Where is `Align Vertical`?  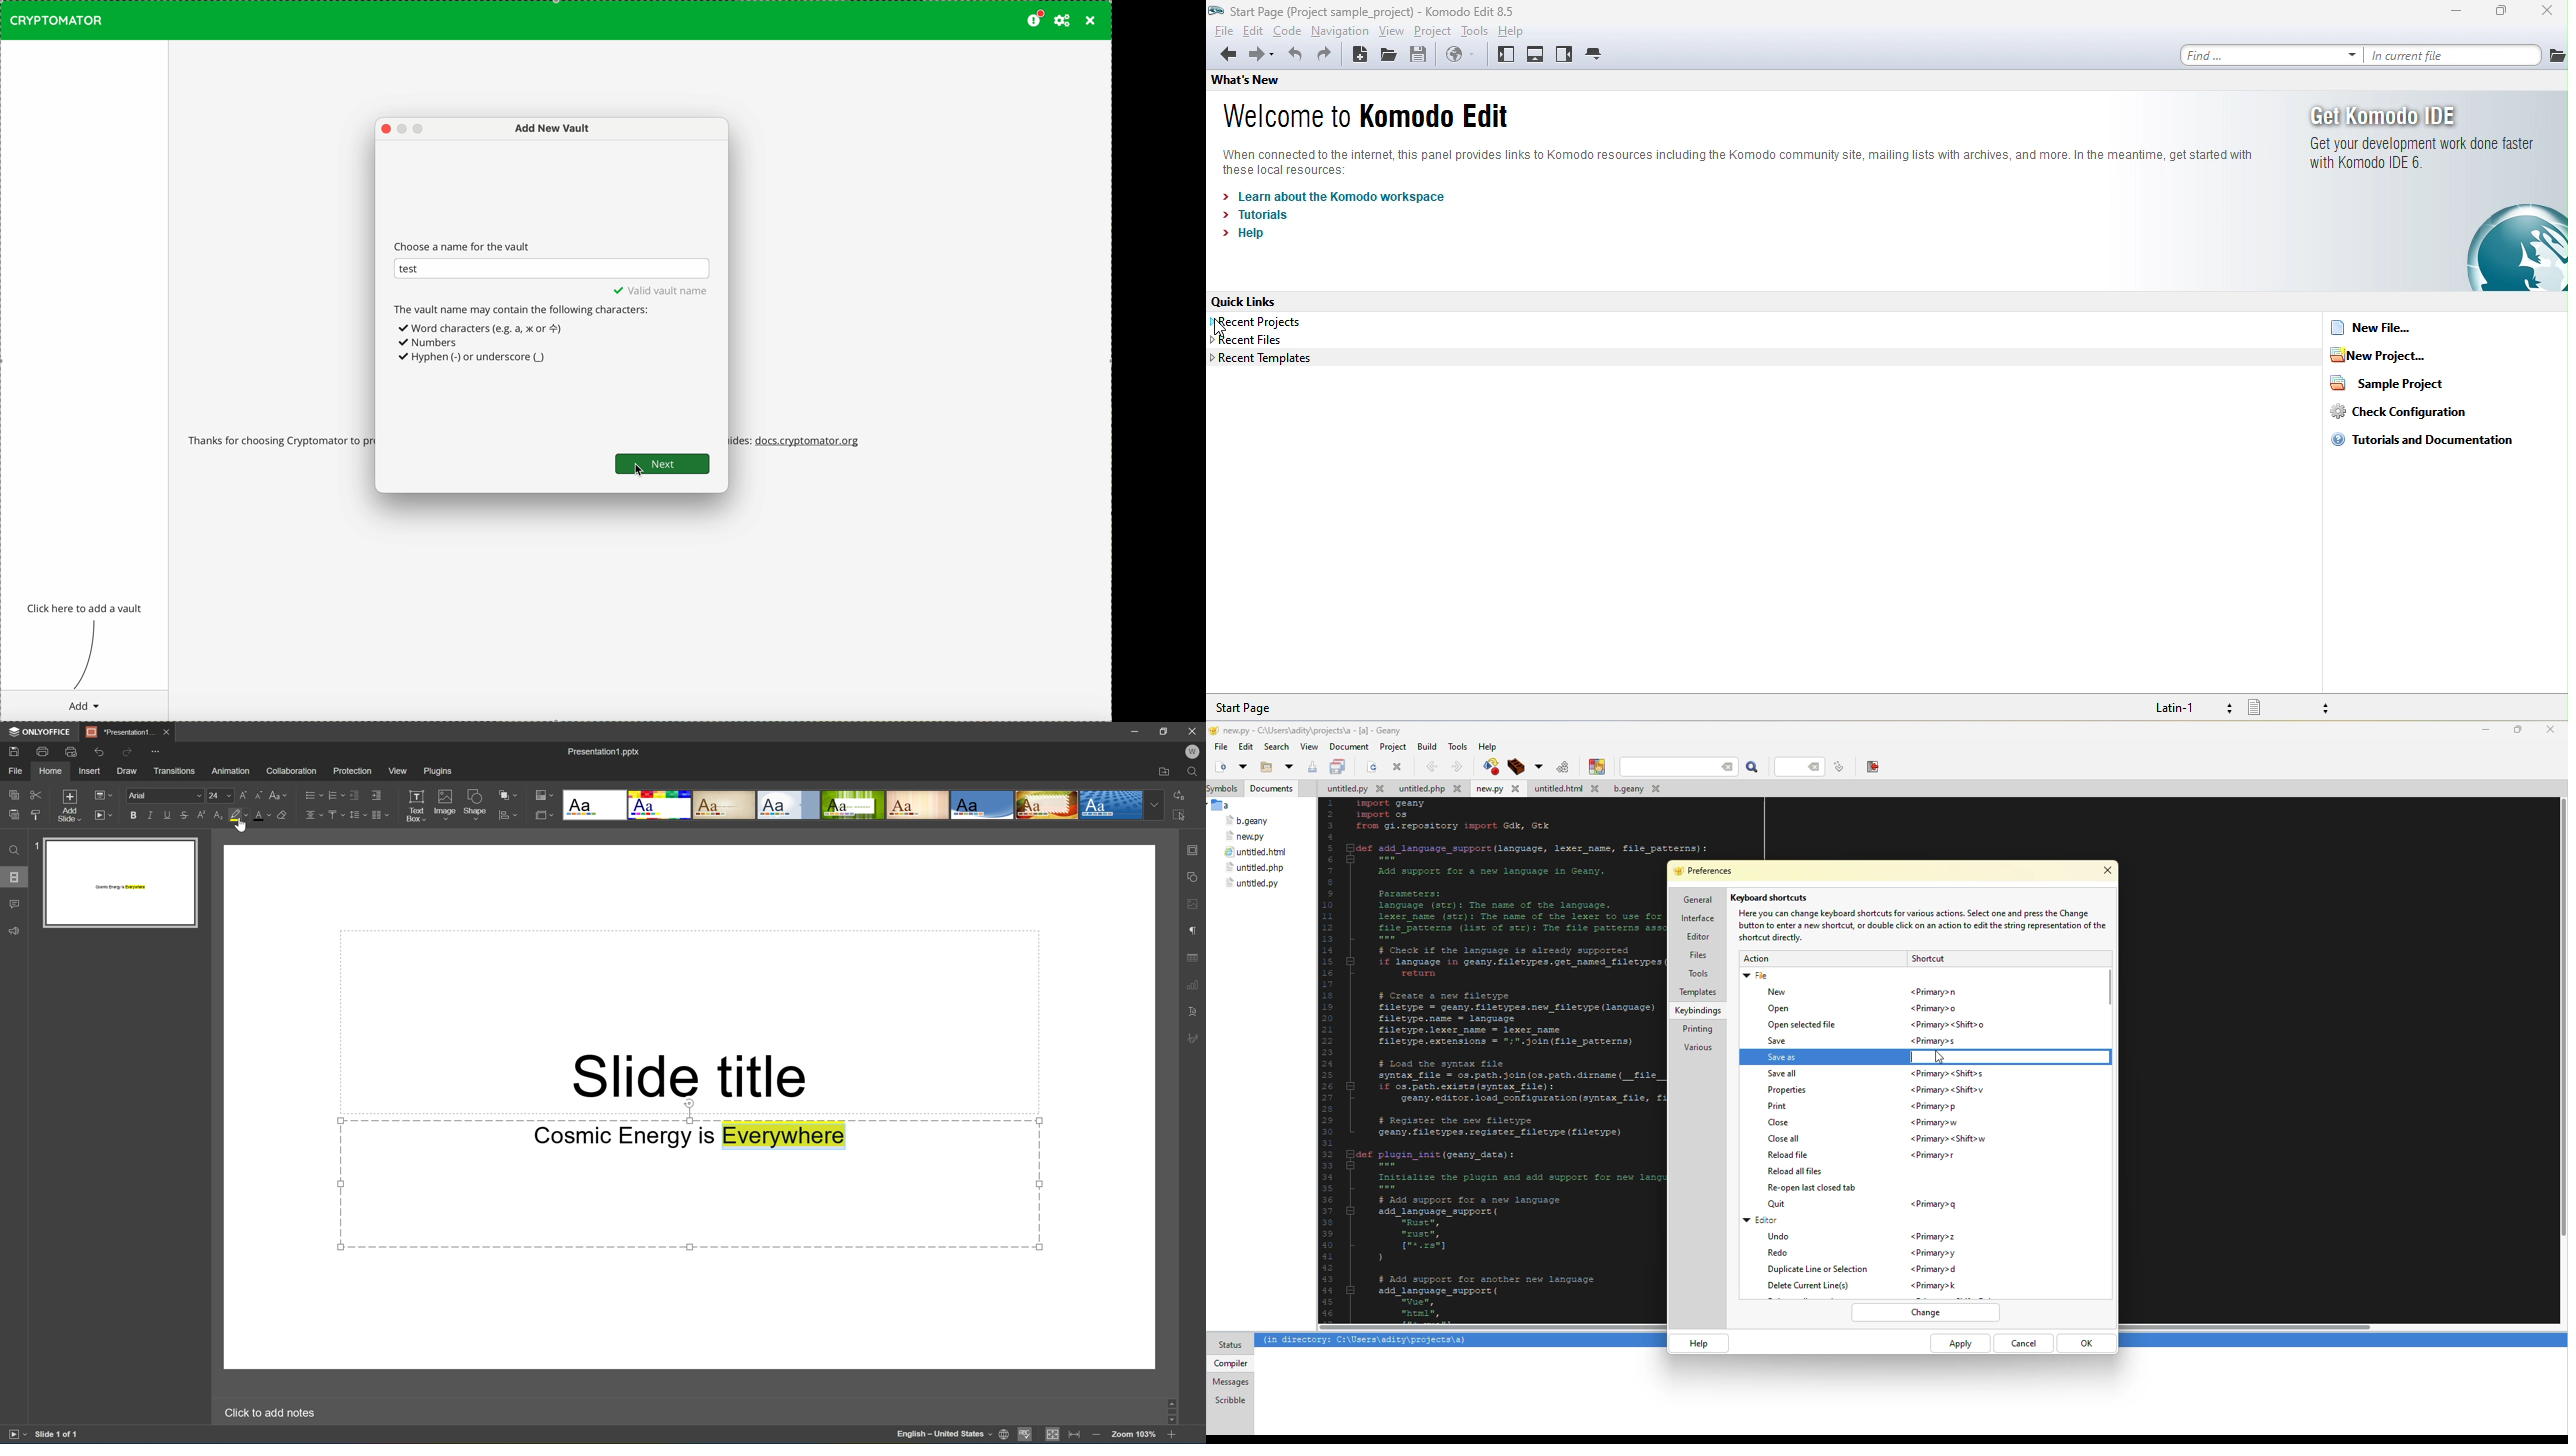 Align Vertical is located at coordinates (334, 815).